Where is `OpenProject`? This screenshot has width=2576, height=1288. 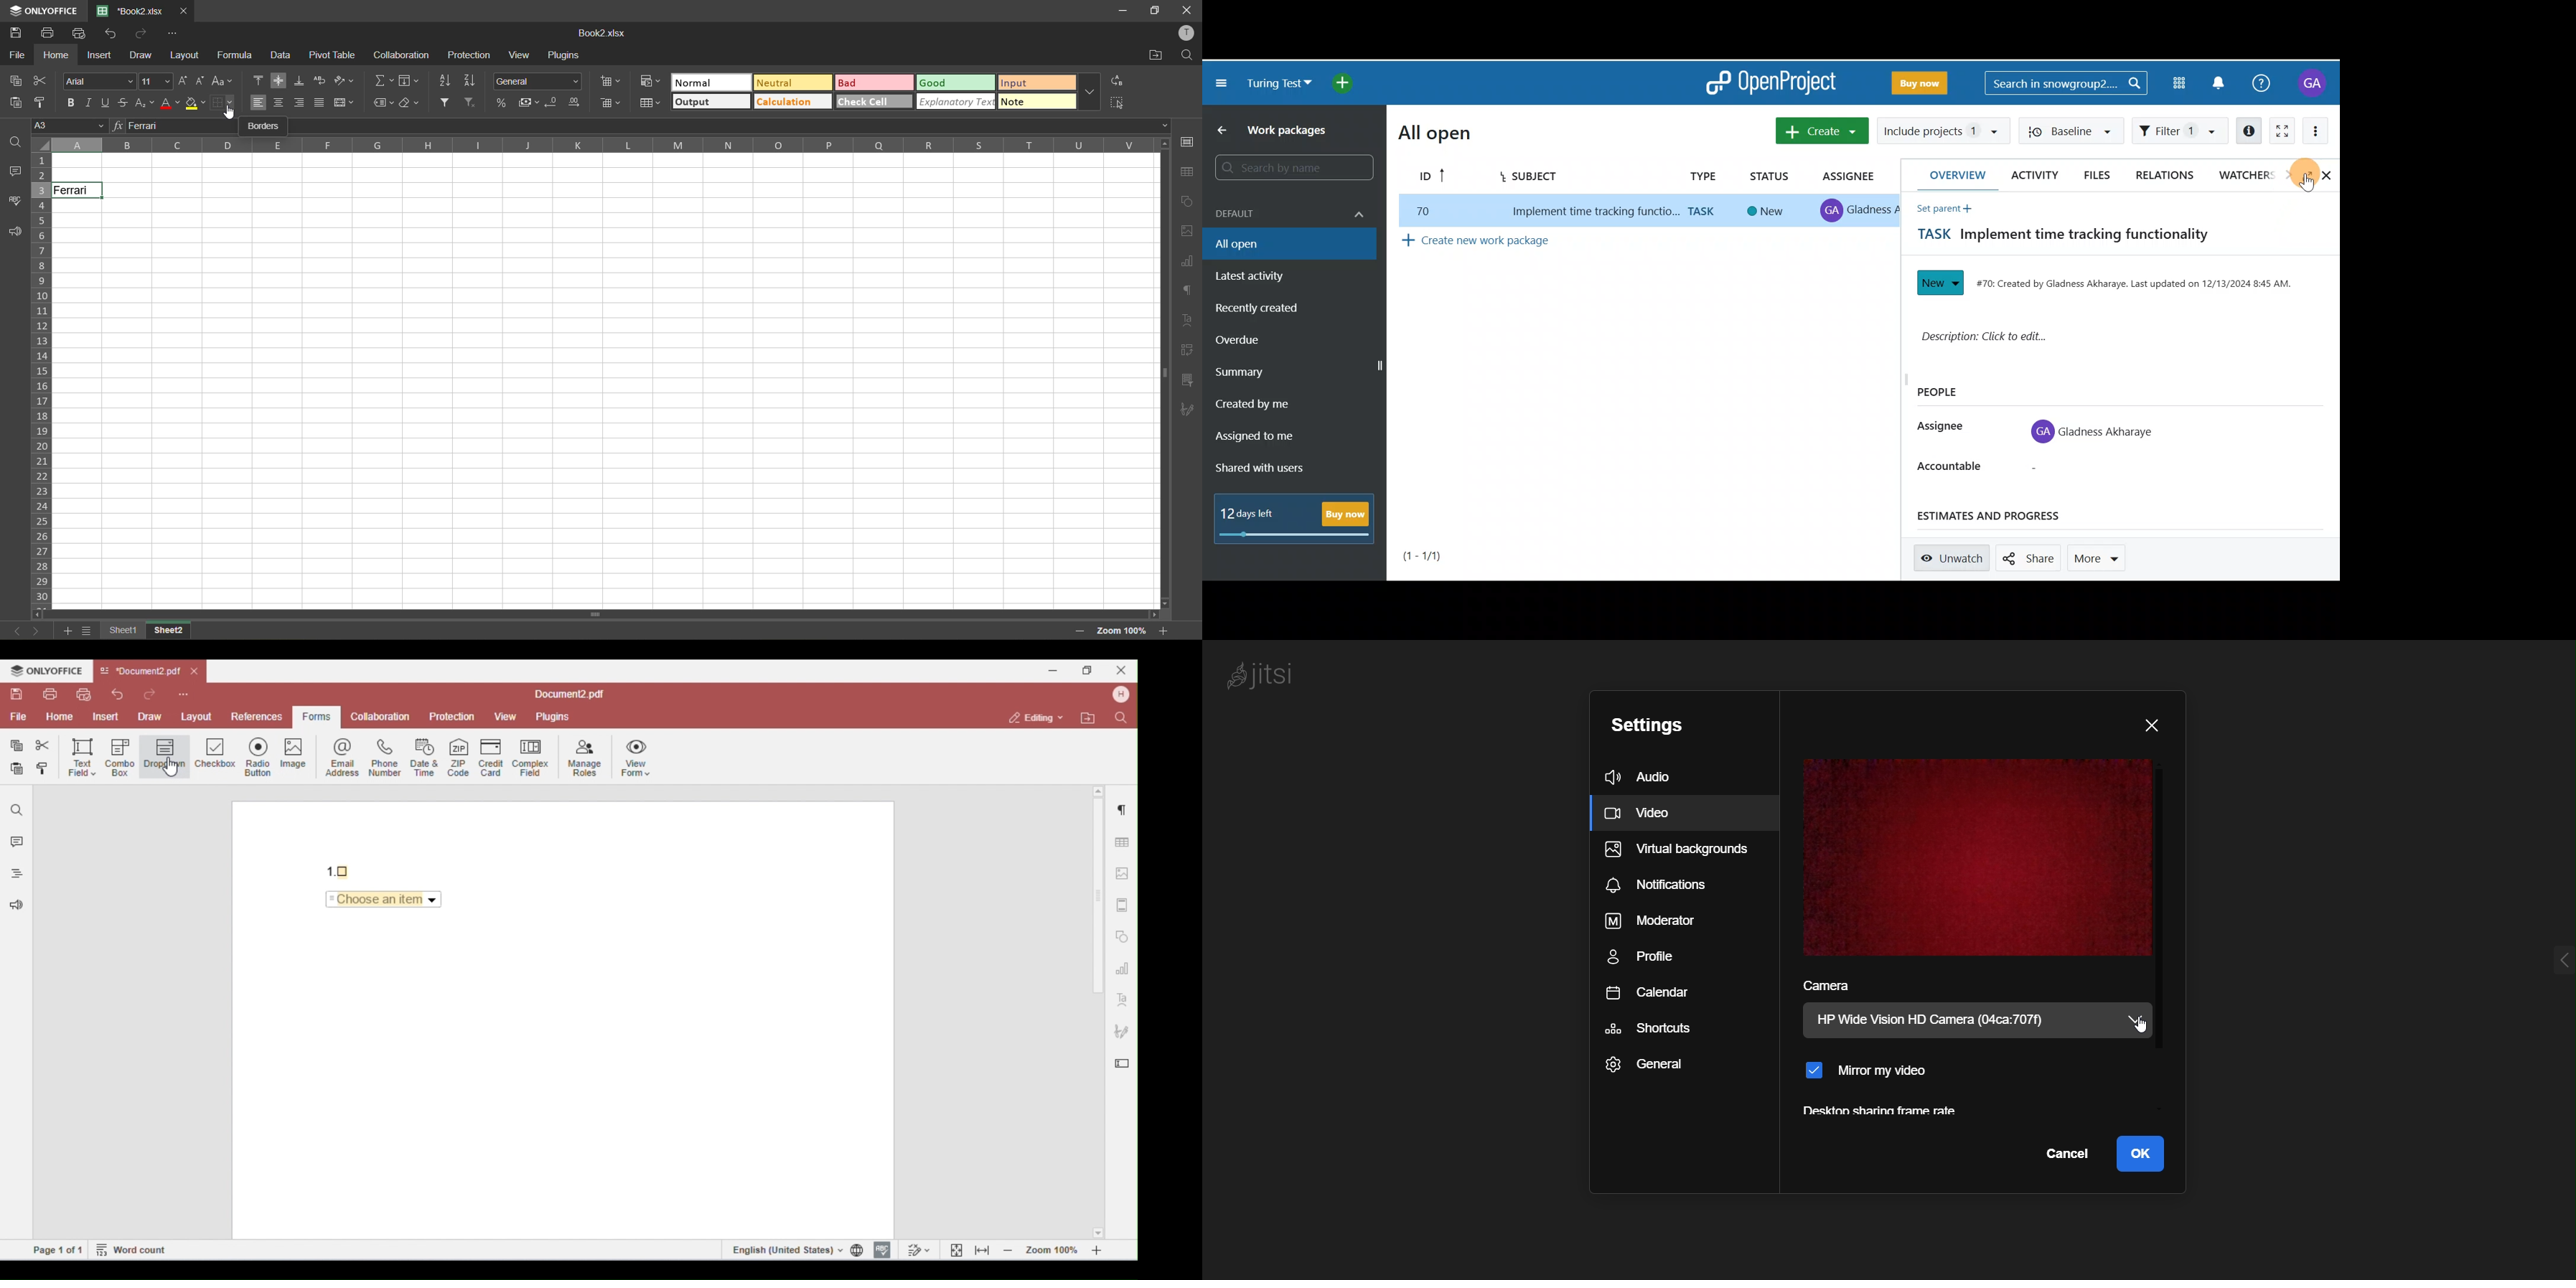 OpenProject is located at coordinates (1771, 83).